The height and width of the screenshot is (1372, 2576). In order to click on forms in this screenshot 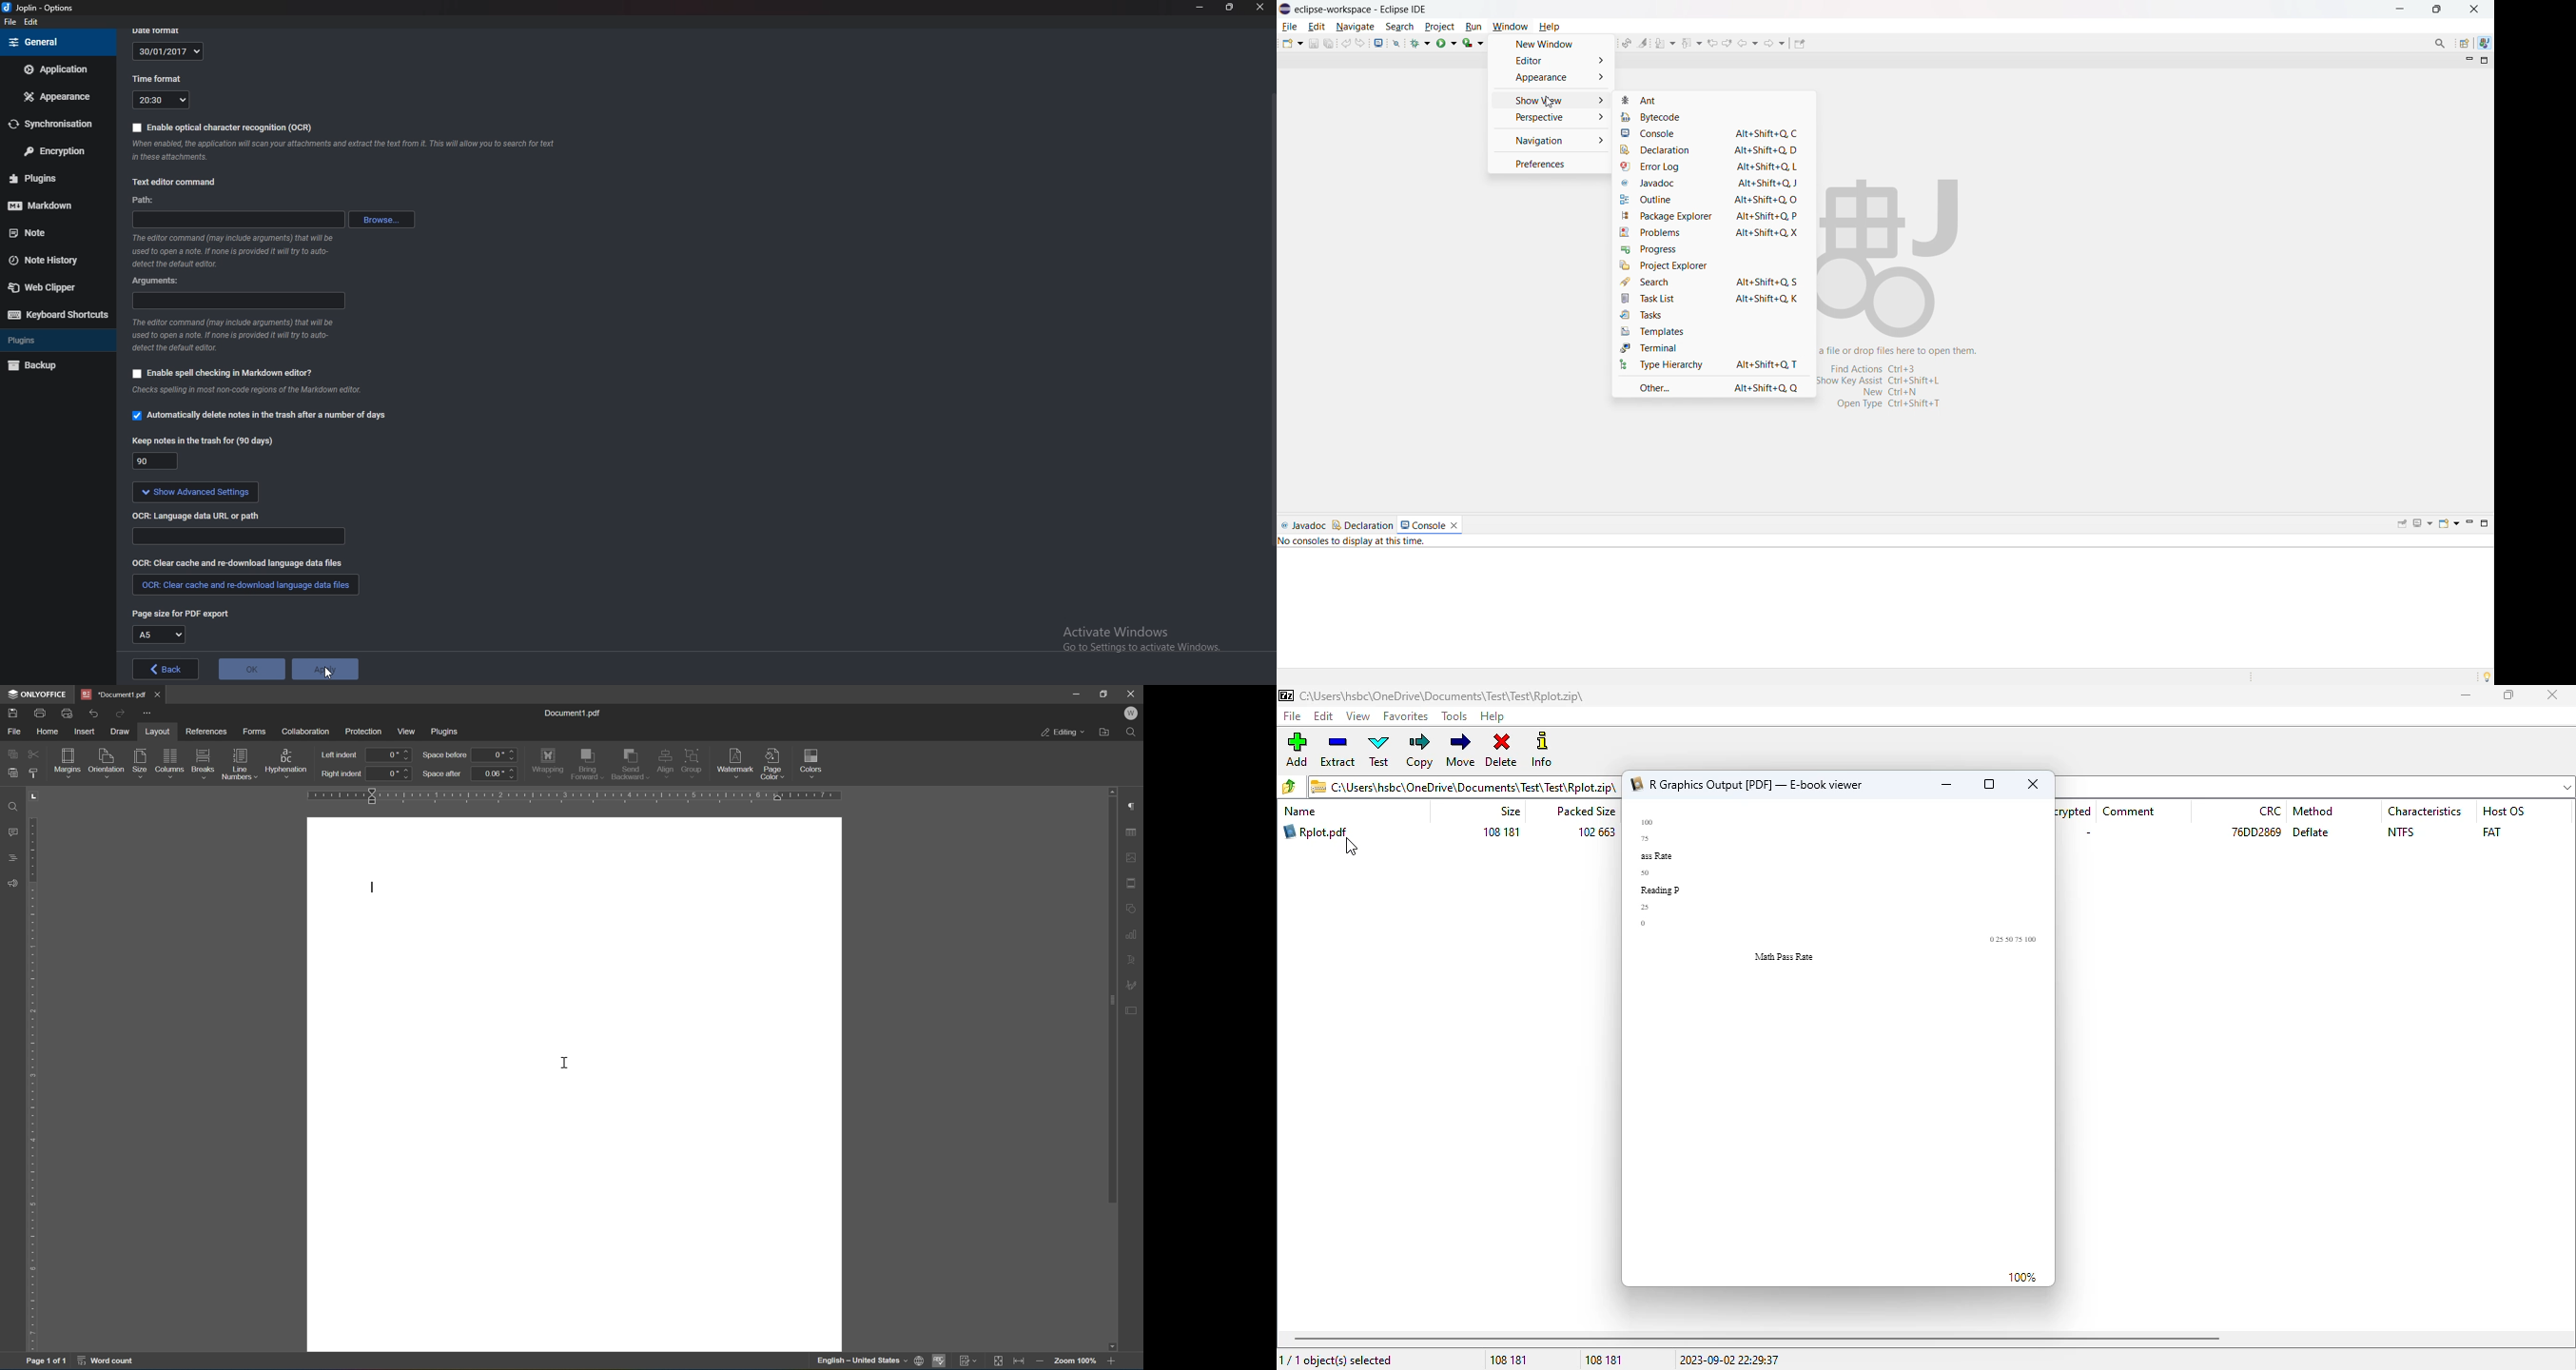, I will do `click(254, 729)`.